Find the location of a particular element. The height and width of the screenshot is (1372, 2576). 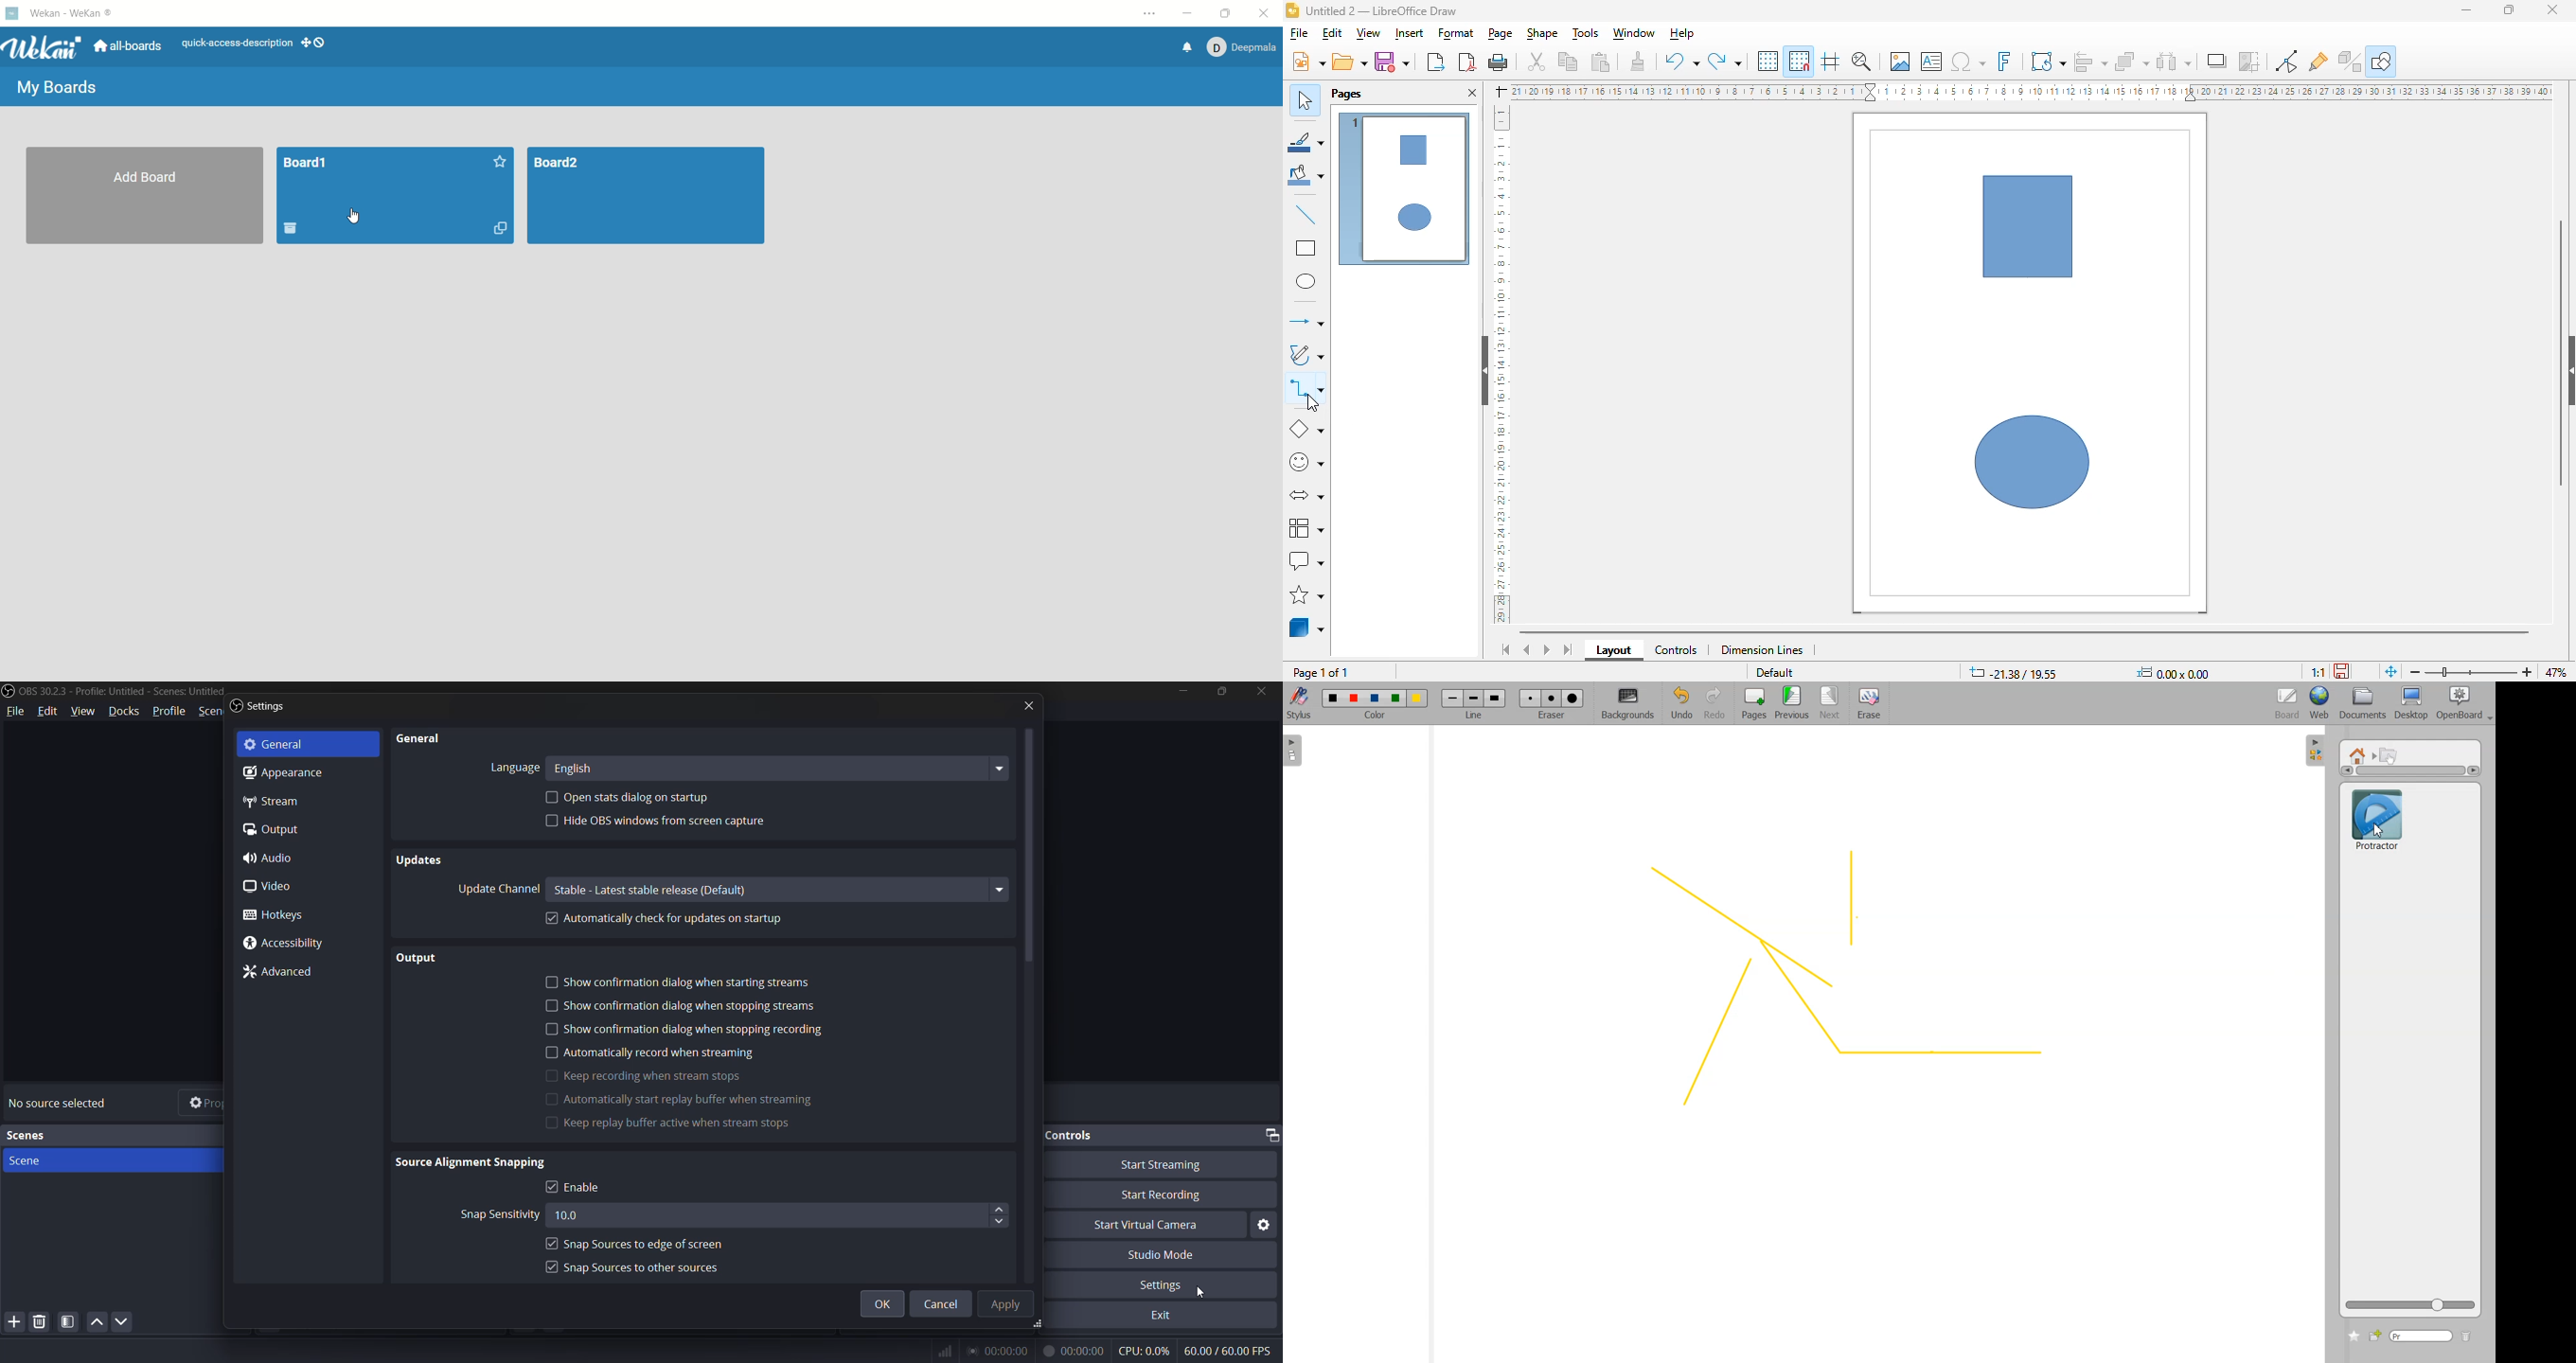

the document has been modified is located at coordinates (2343, 670).